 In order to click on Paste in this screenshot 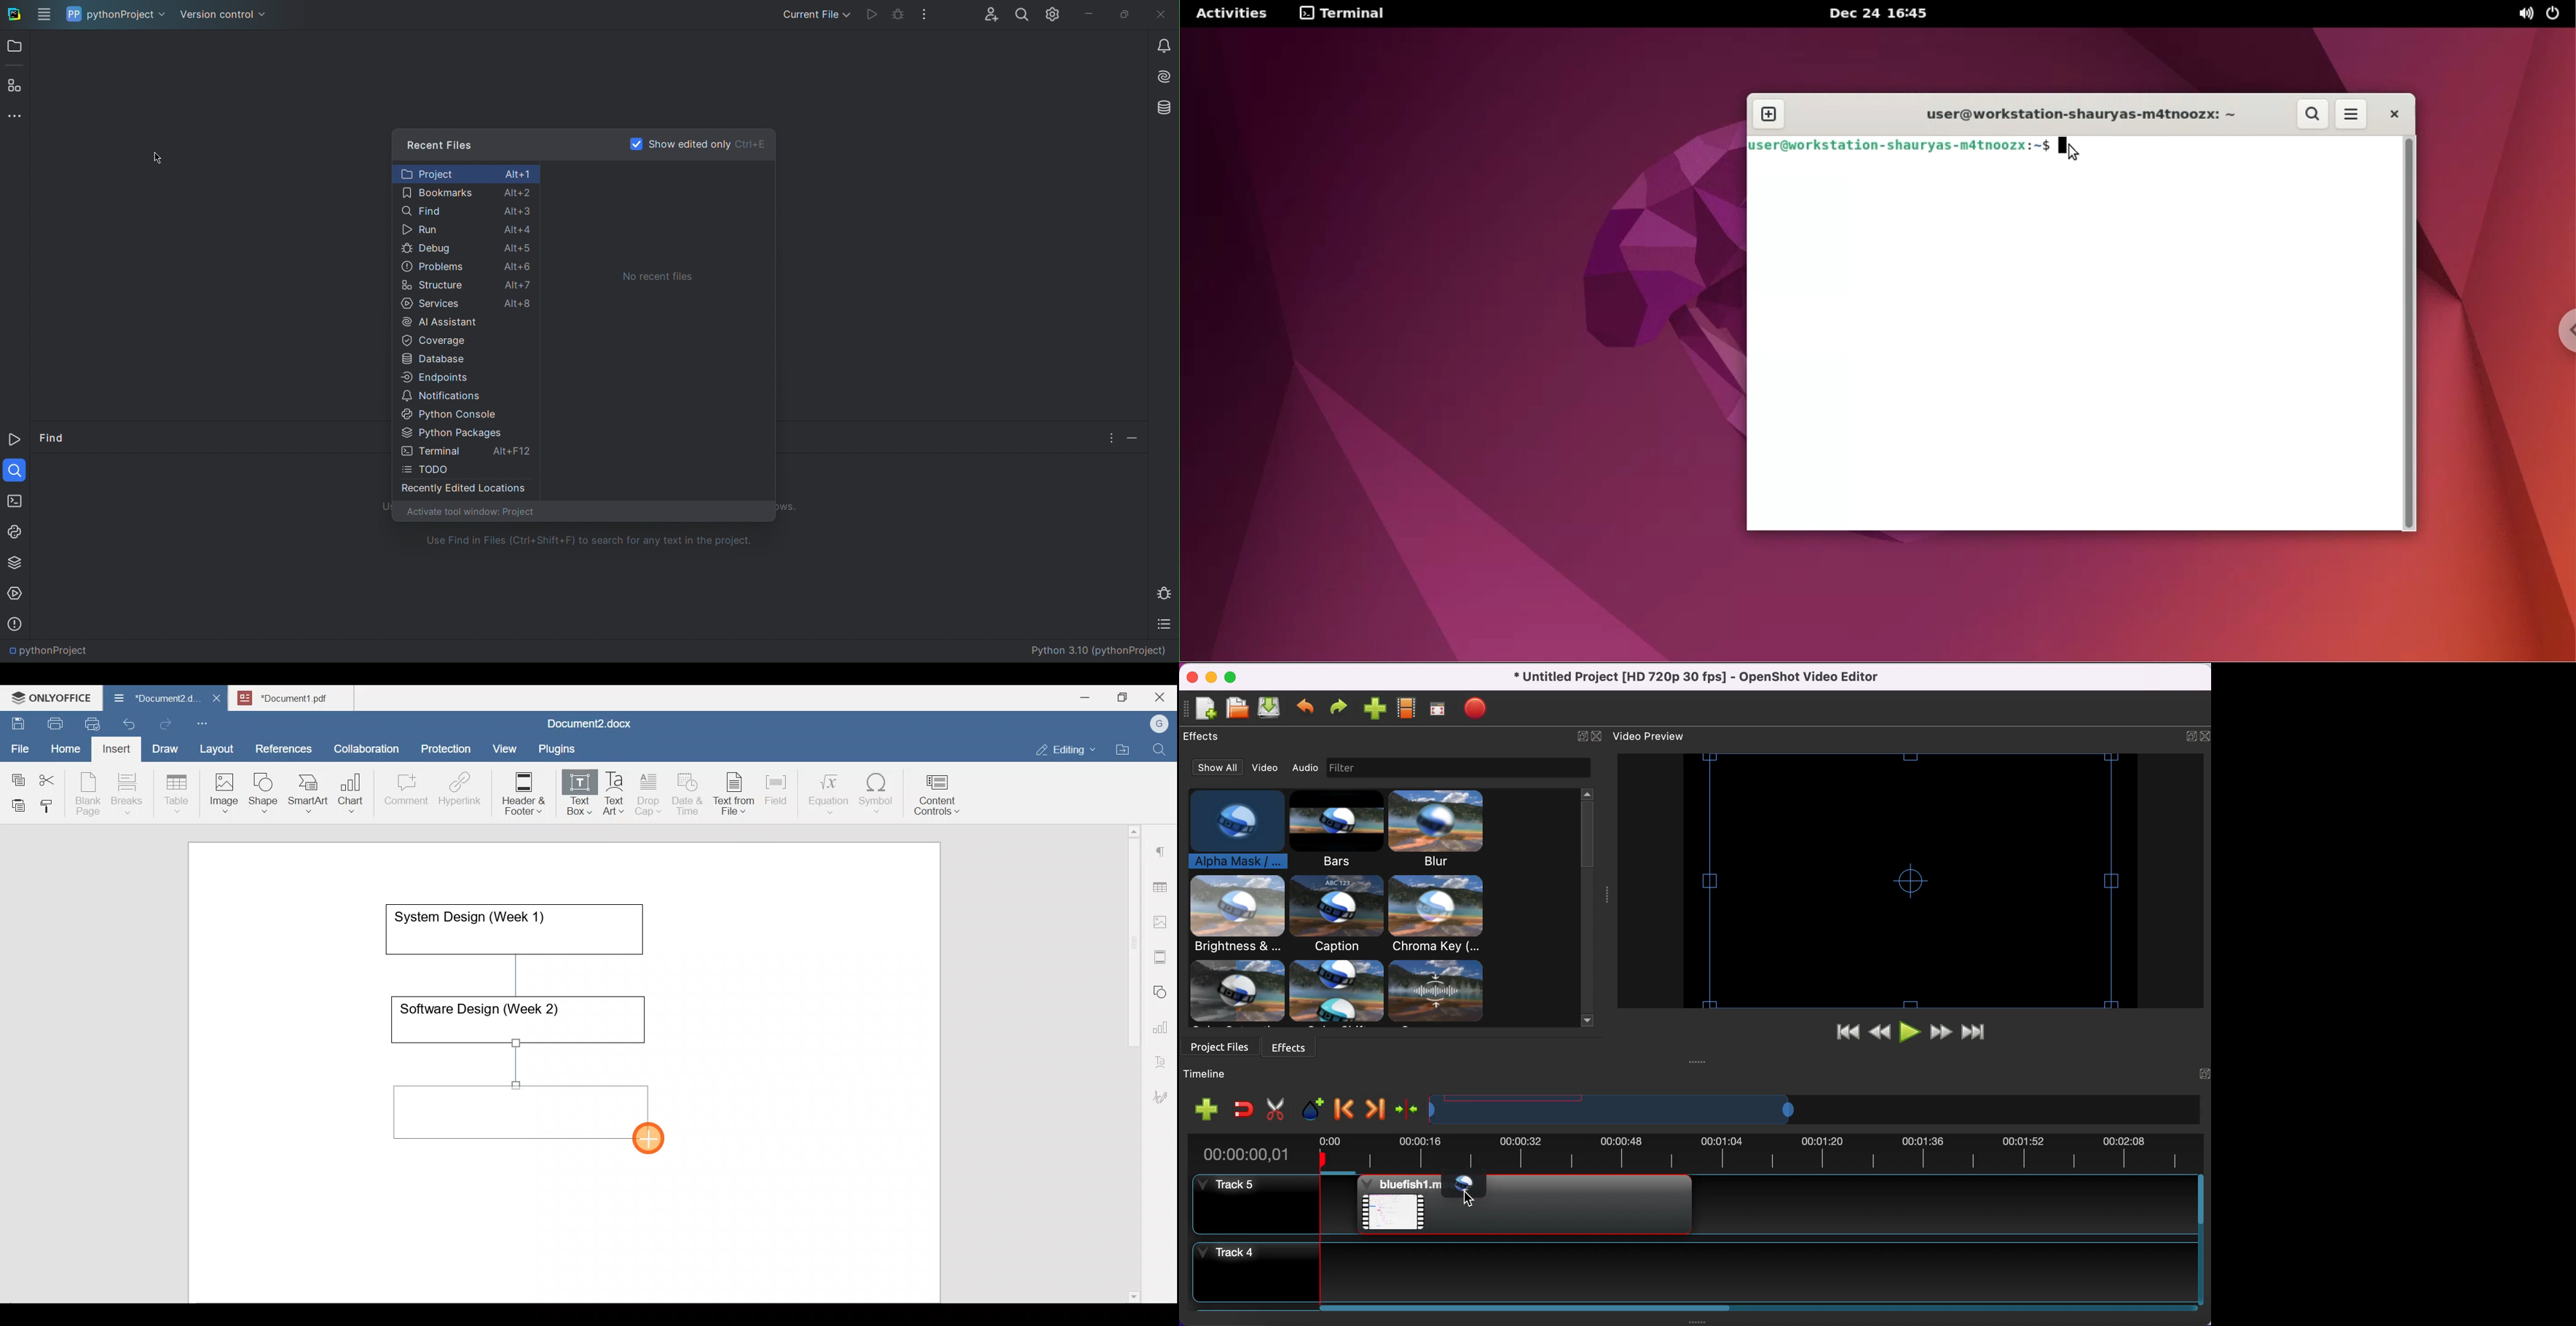, I will do `click(15, 802)`.